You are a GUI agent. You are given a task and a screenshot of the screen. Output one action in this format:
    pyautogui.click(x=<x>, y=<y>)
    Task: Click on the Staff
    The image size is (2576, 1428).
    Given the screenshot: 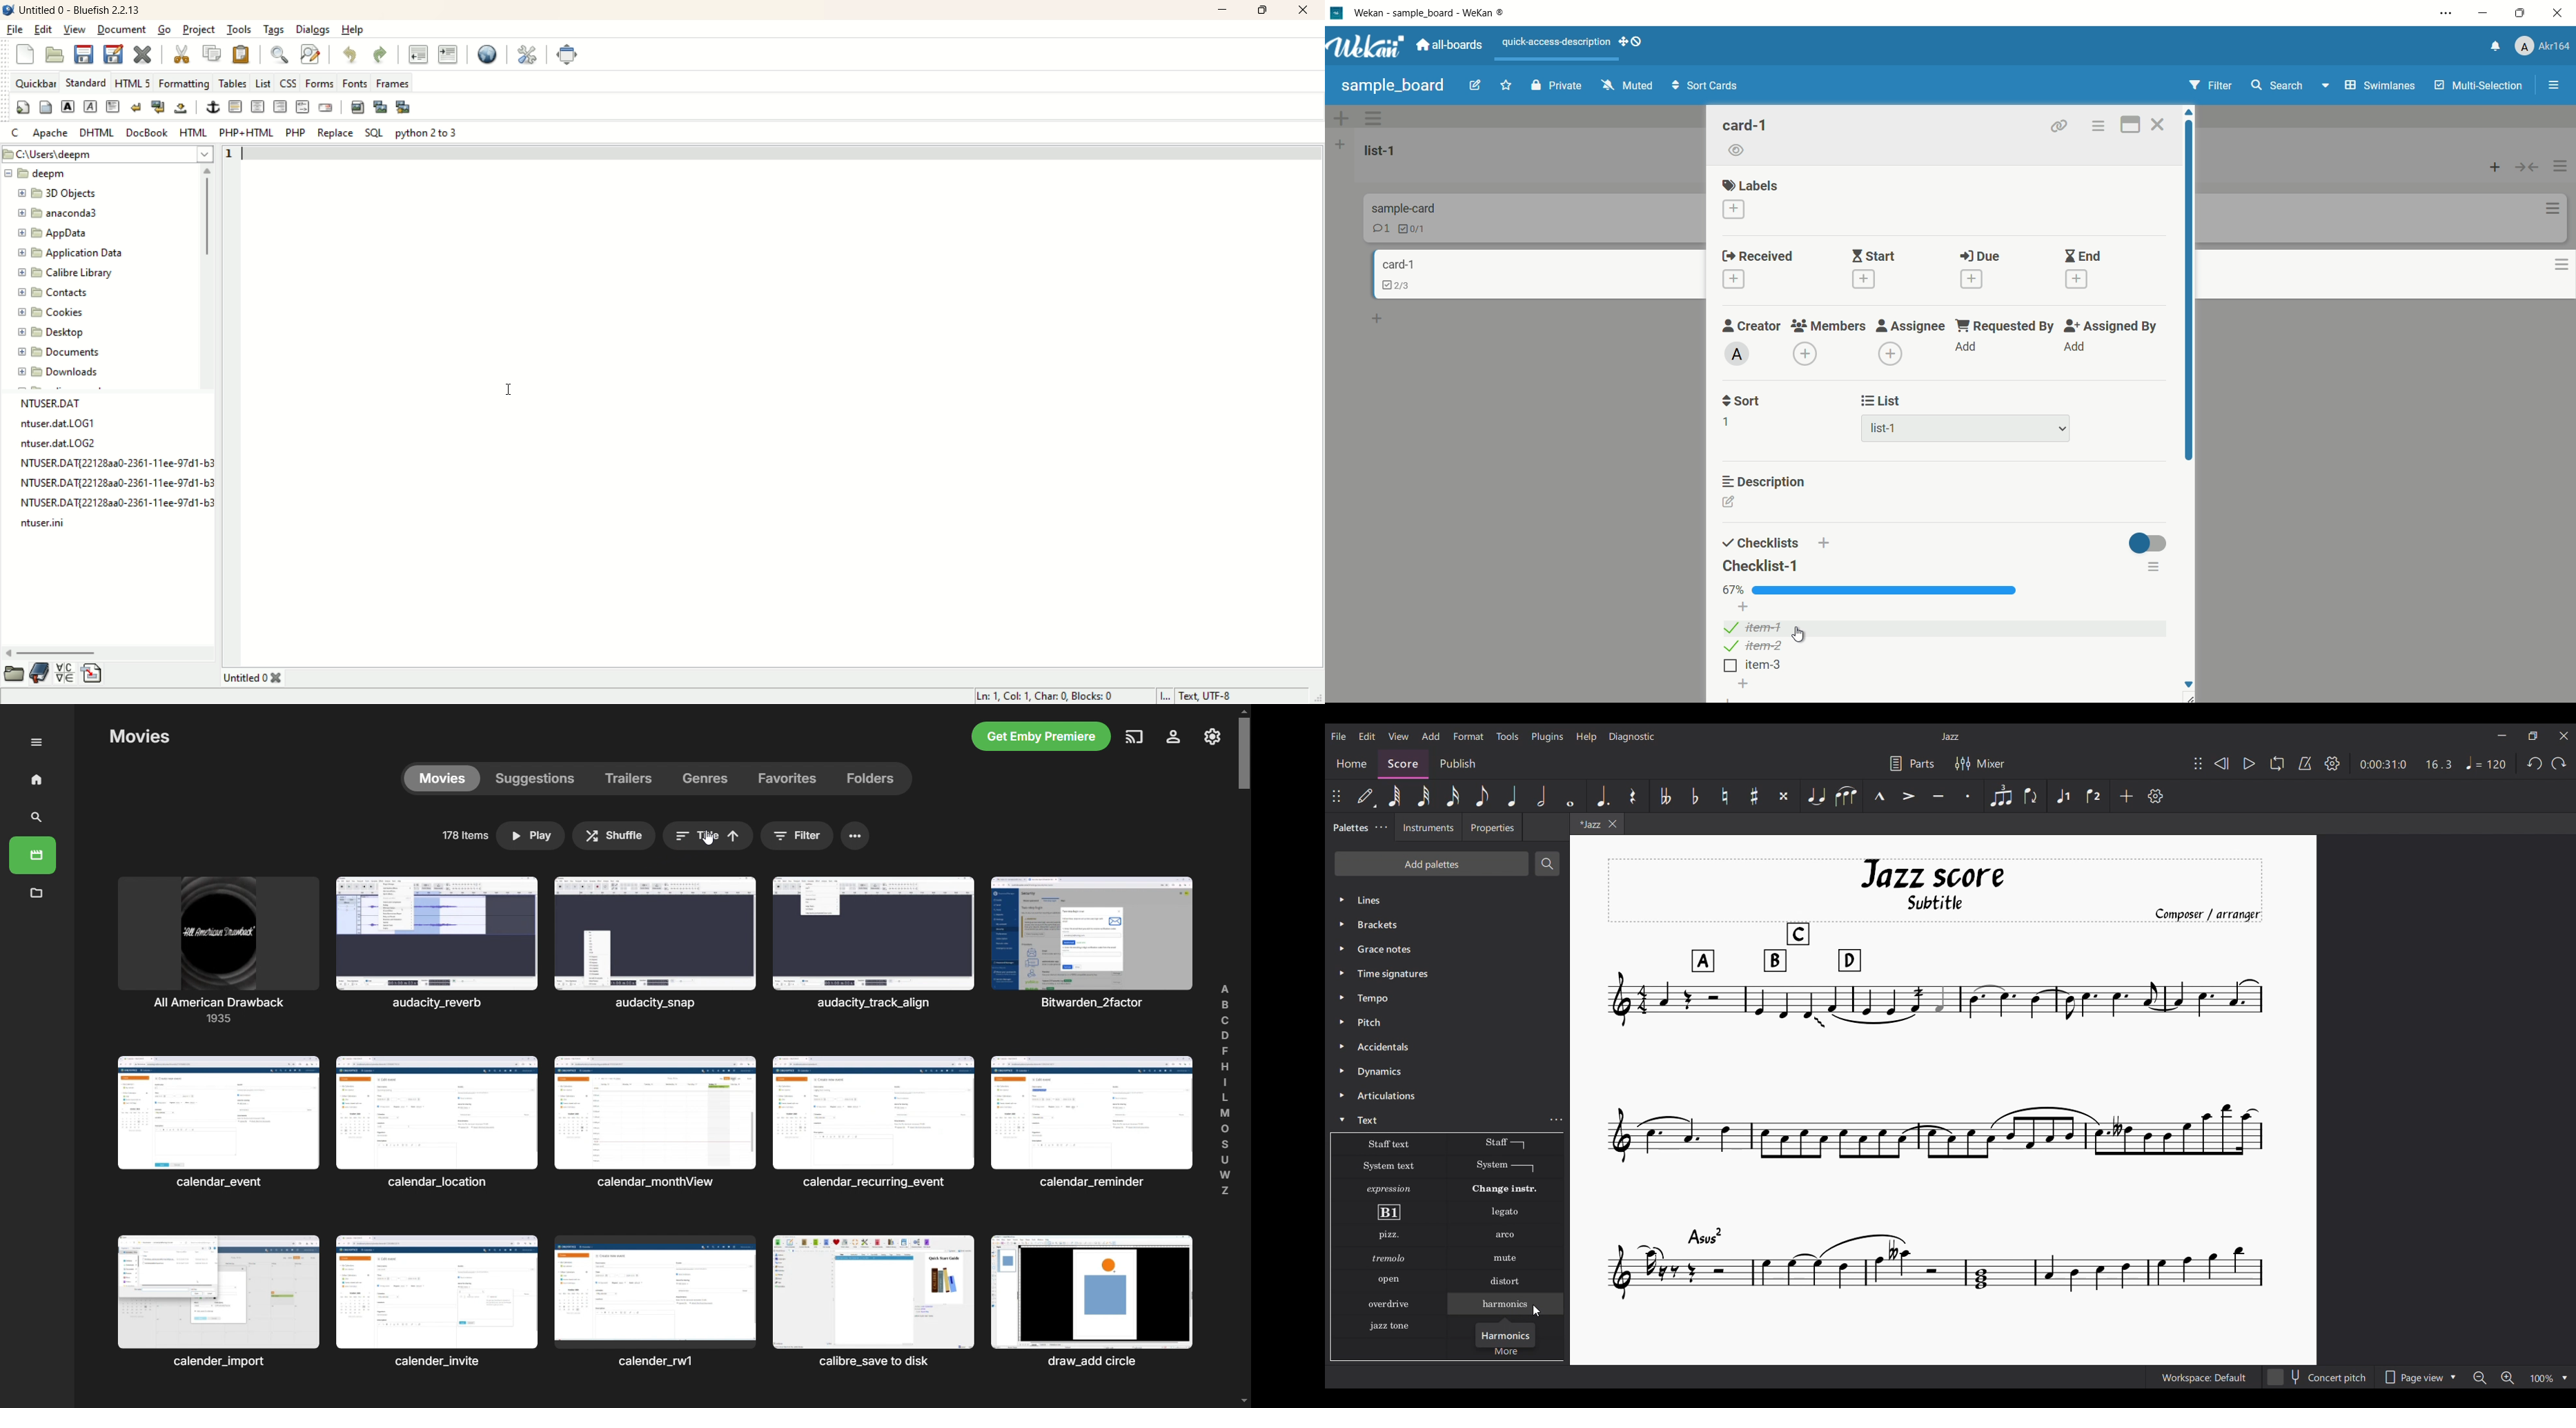 What is the action you would take?
    pyautogui.click(x=1505, y=1143)
    